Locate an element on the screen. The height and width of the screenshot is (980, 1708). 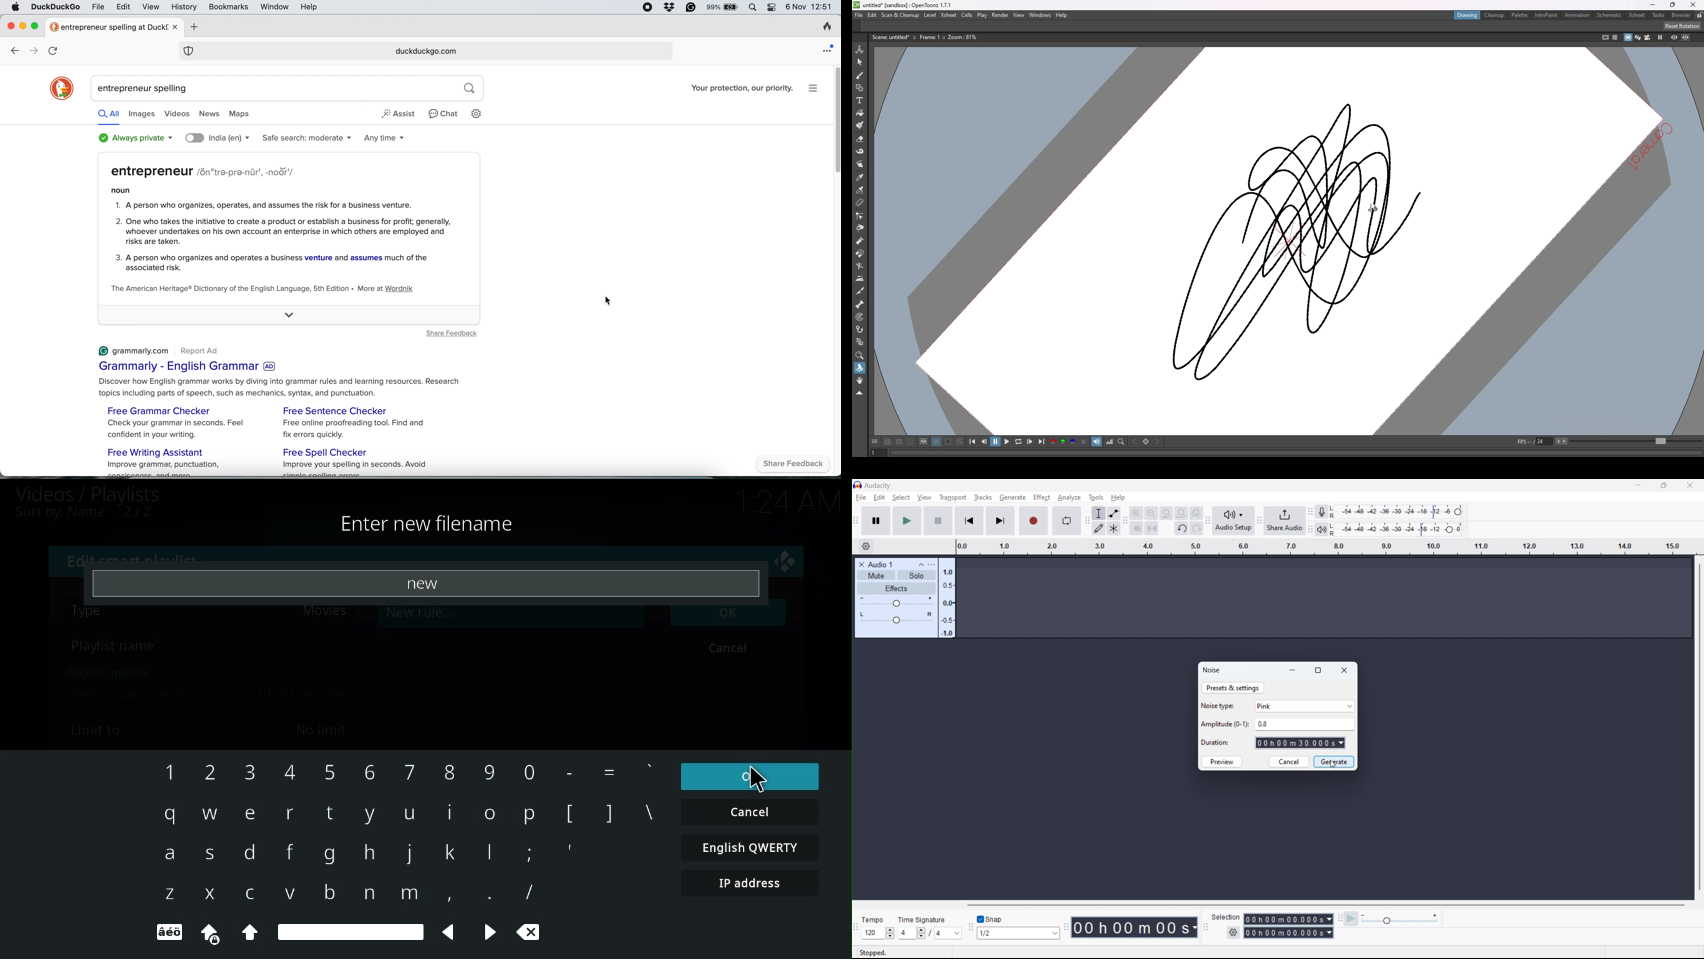
rgb picker is located at coordinates (860, 190).